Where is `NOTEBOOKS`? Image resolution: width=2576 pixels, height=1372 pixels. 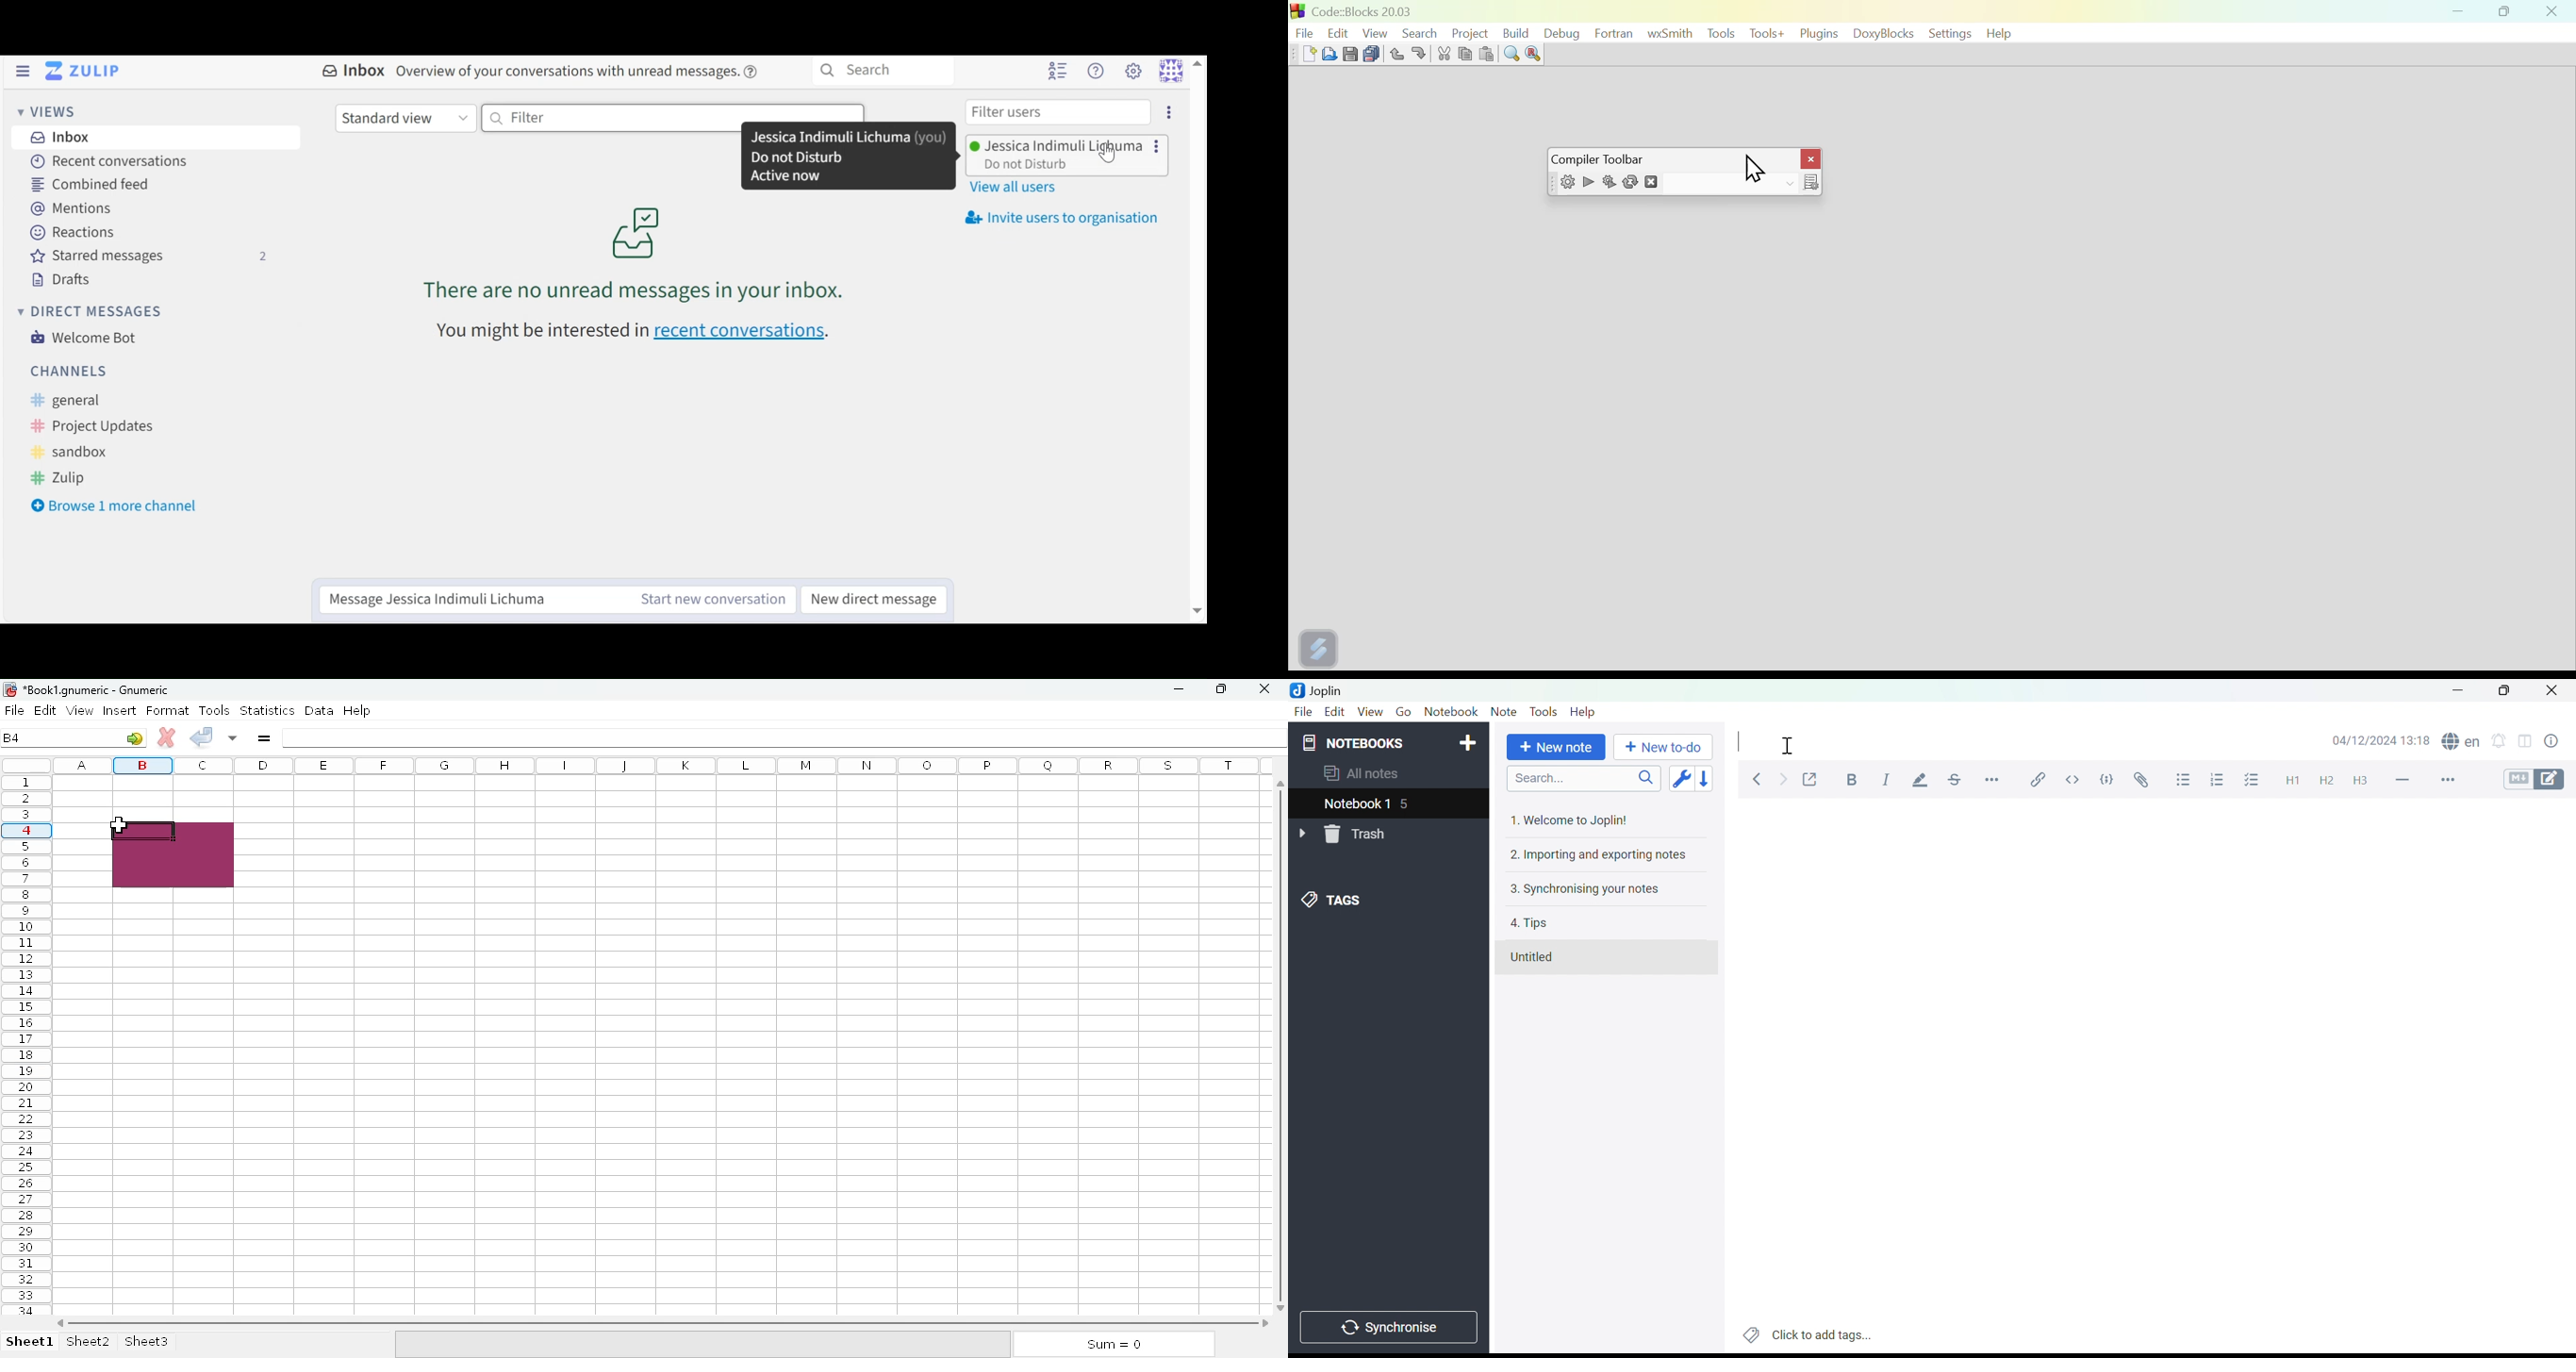 NOTEBOOKS is located at coordinates (1354, 743).